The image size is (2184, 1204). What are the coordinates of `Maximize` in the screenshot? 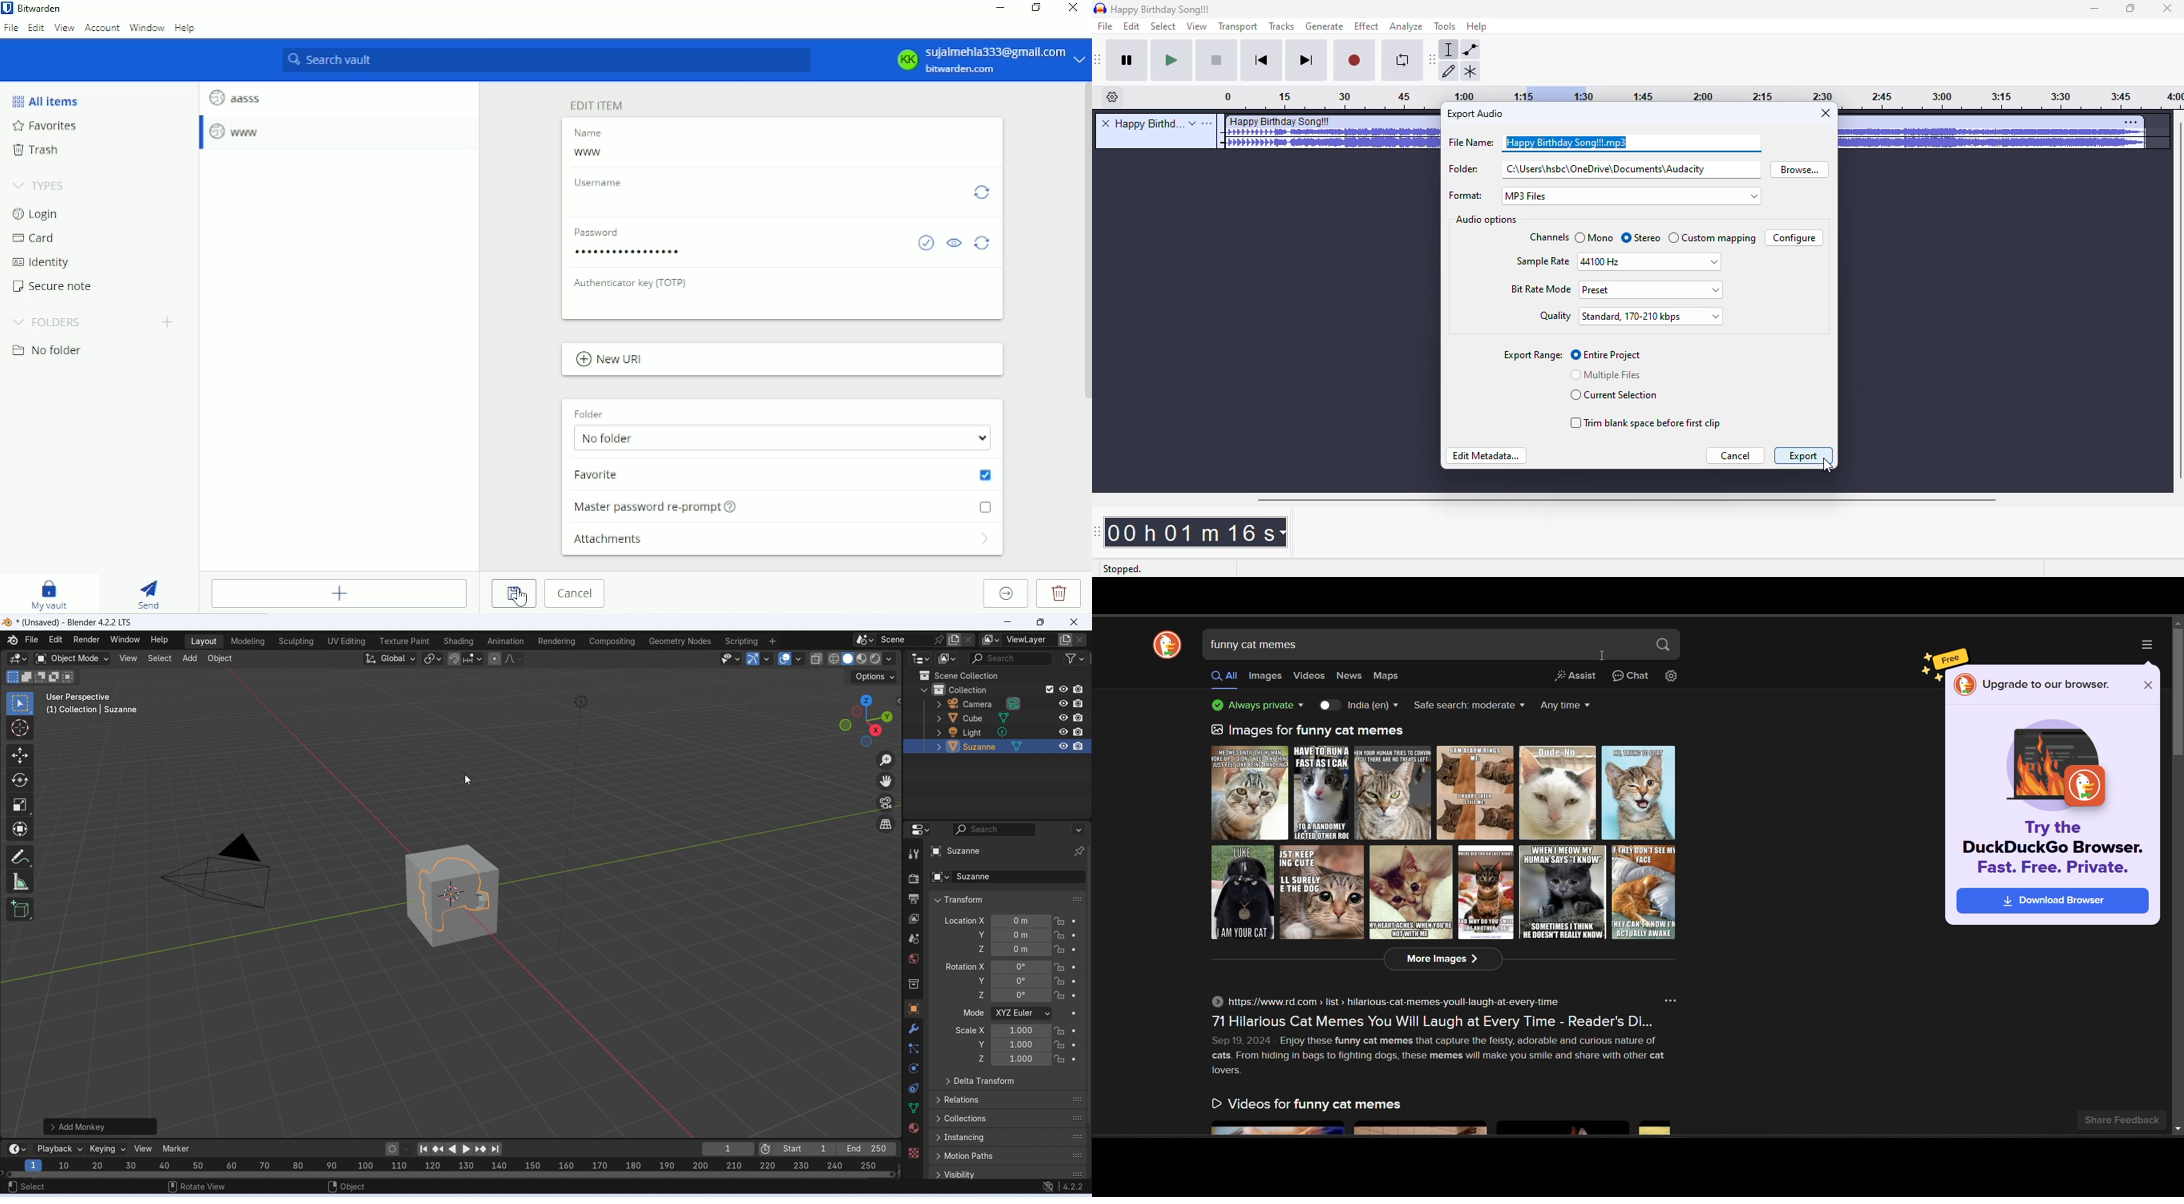 It's located at (1039, 622).